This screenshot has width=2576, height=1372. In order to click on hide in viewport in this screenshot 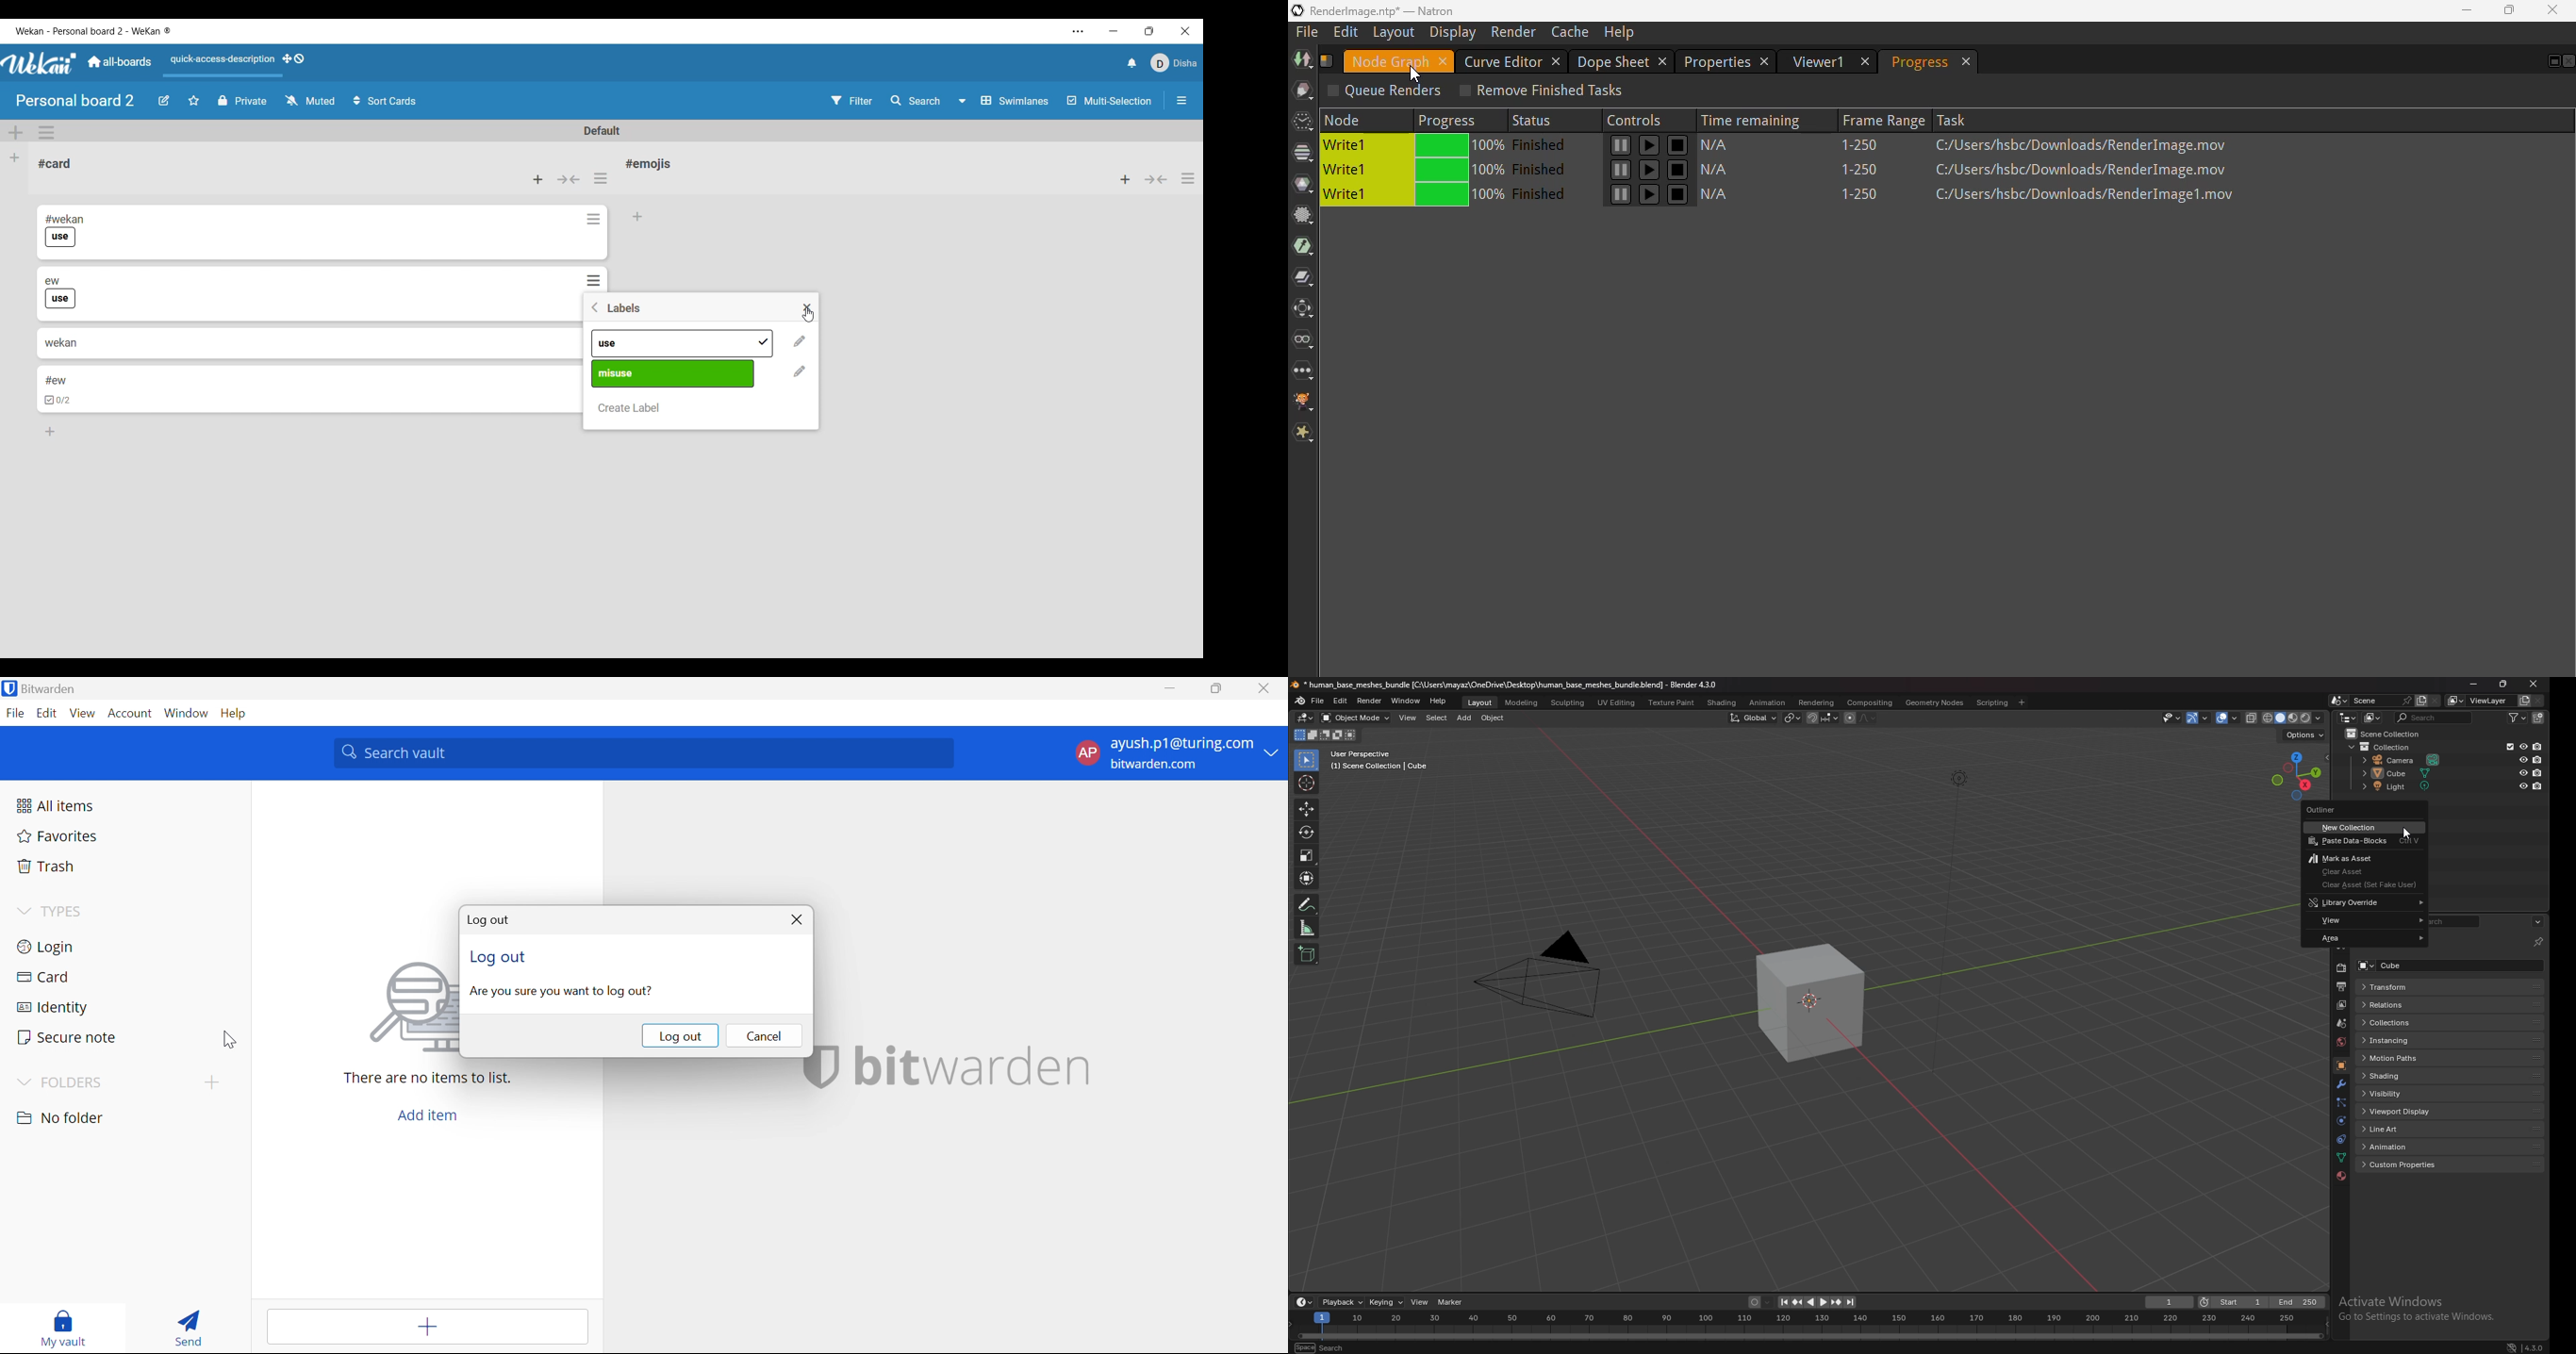, I will do `click(2523, 746)`.